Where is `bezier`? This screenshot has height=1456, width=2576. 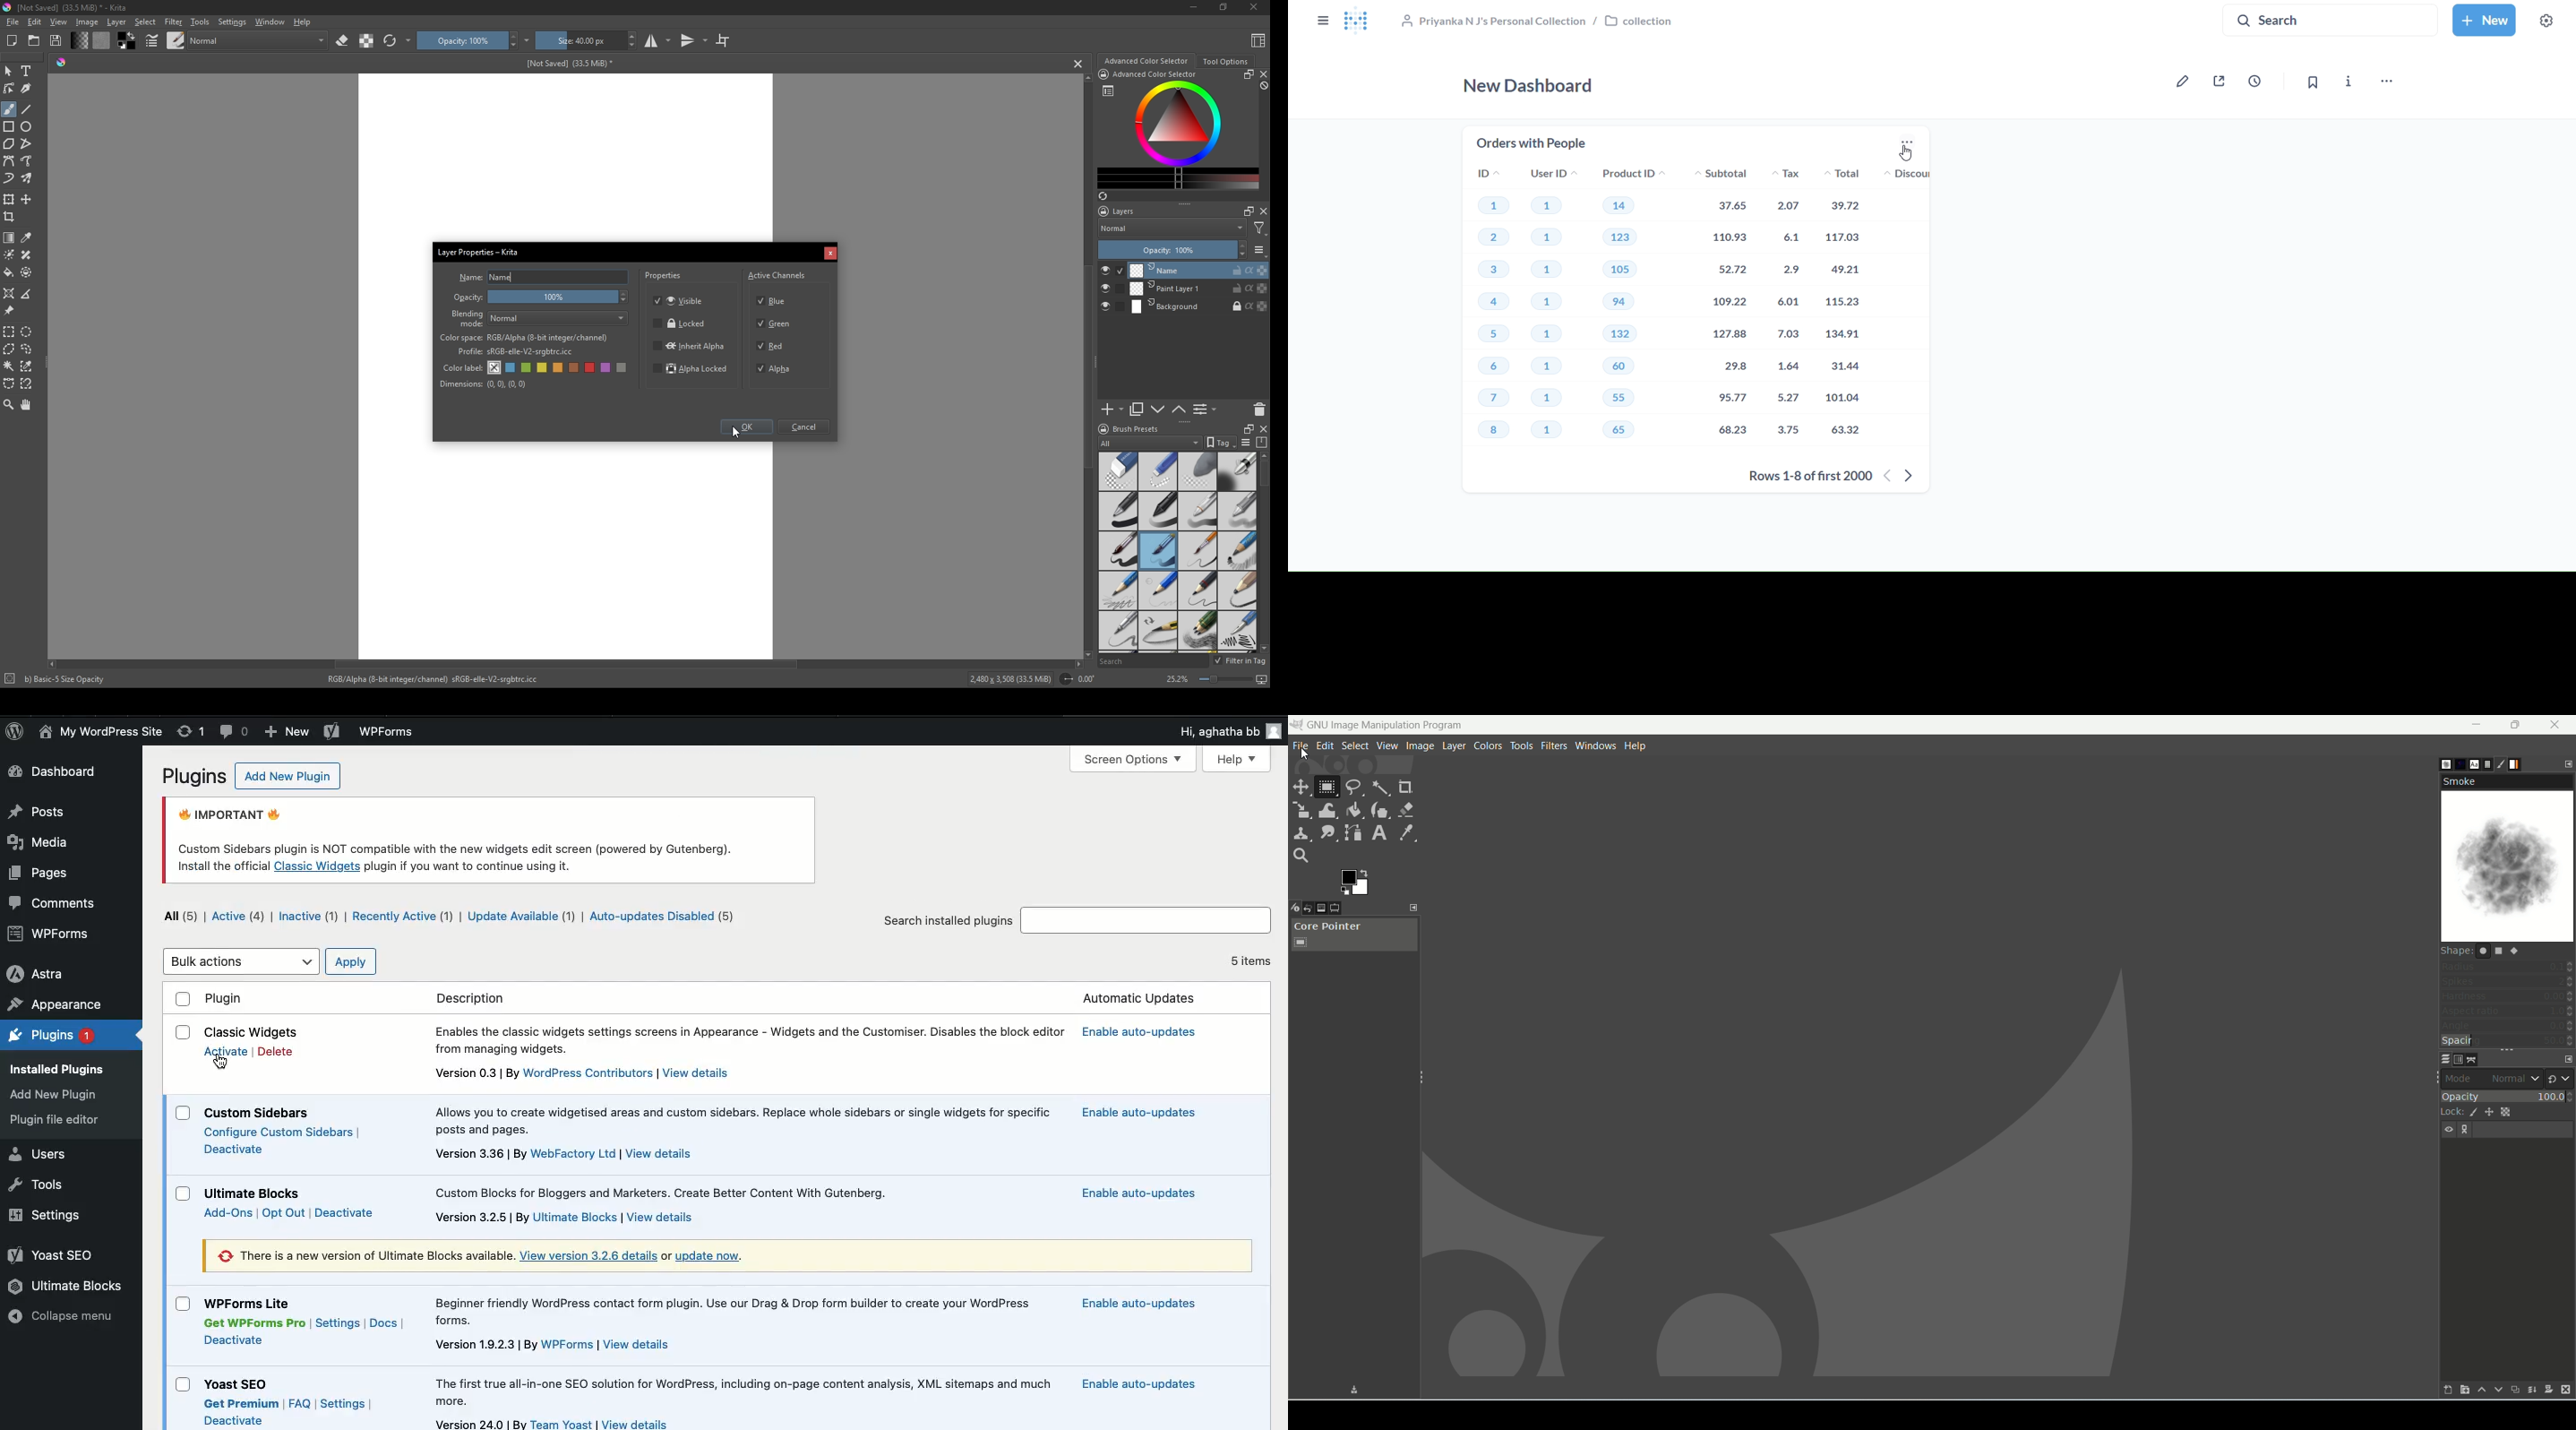
bezier is located at coordinates (9, 162).